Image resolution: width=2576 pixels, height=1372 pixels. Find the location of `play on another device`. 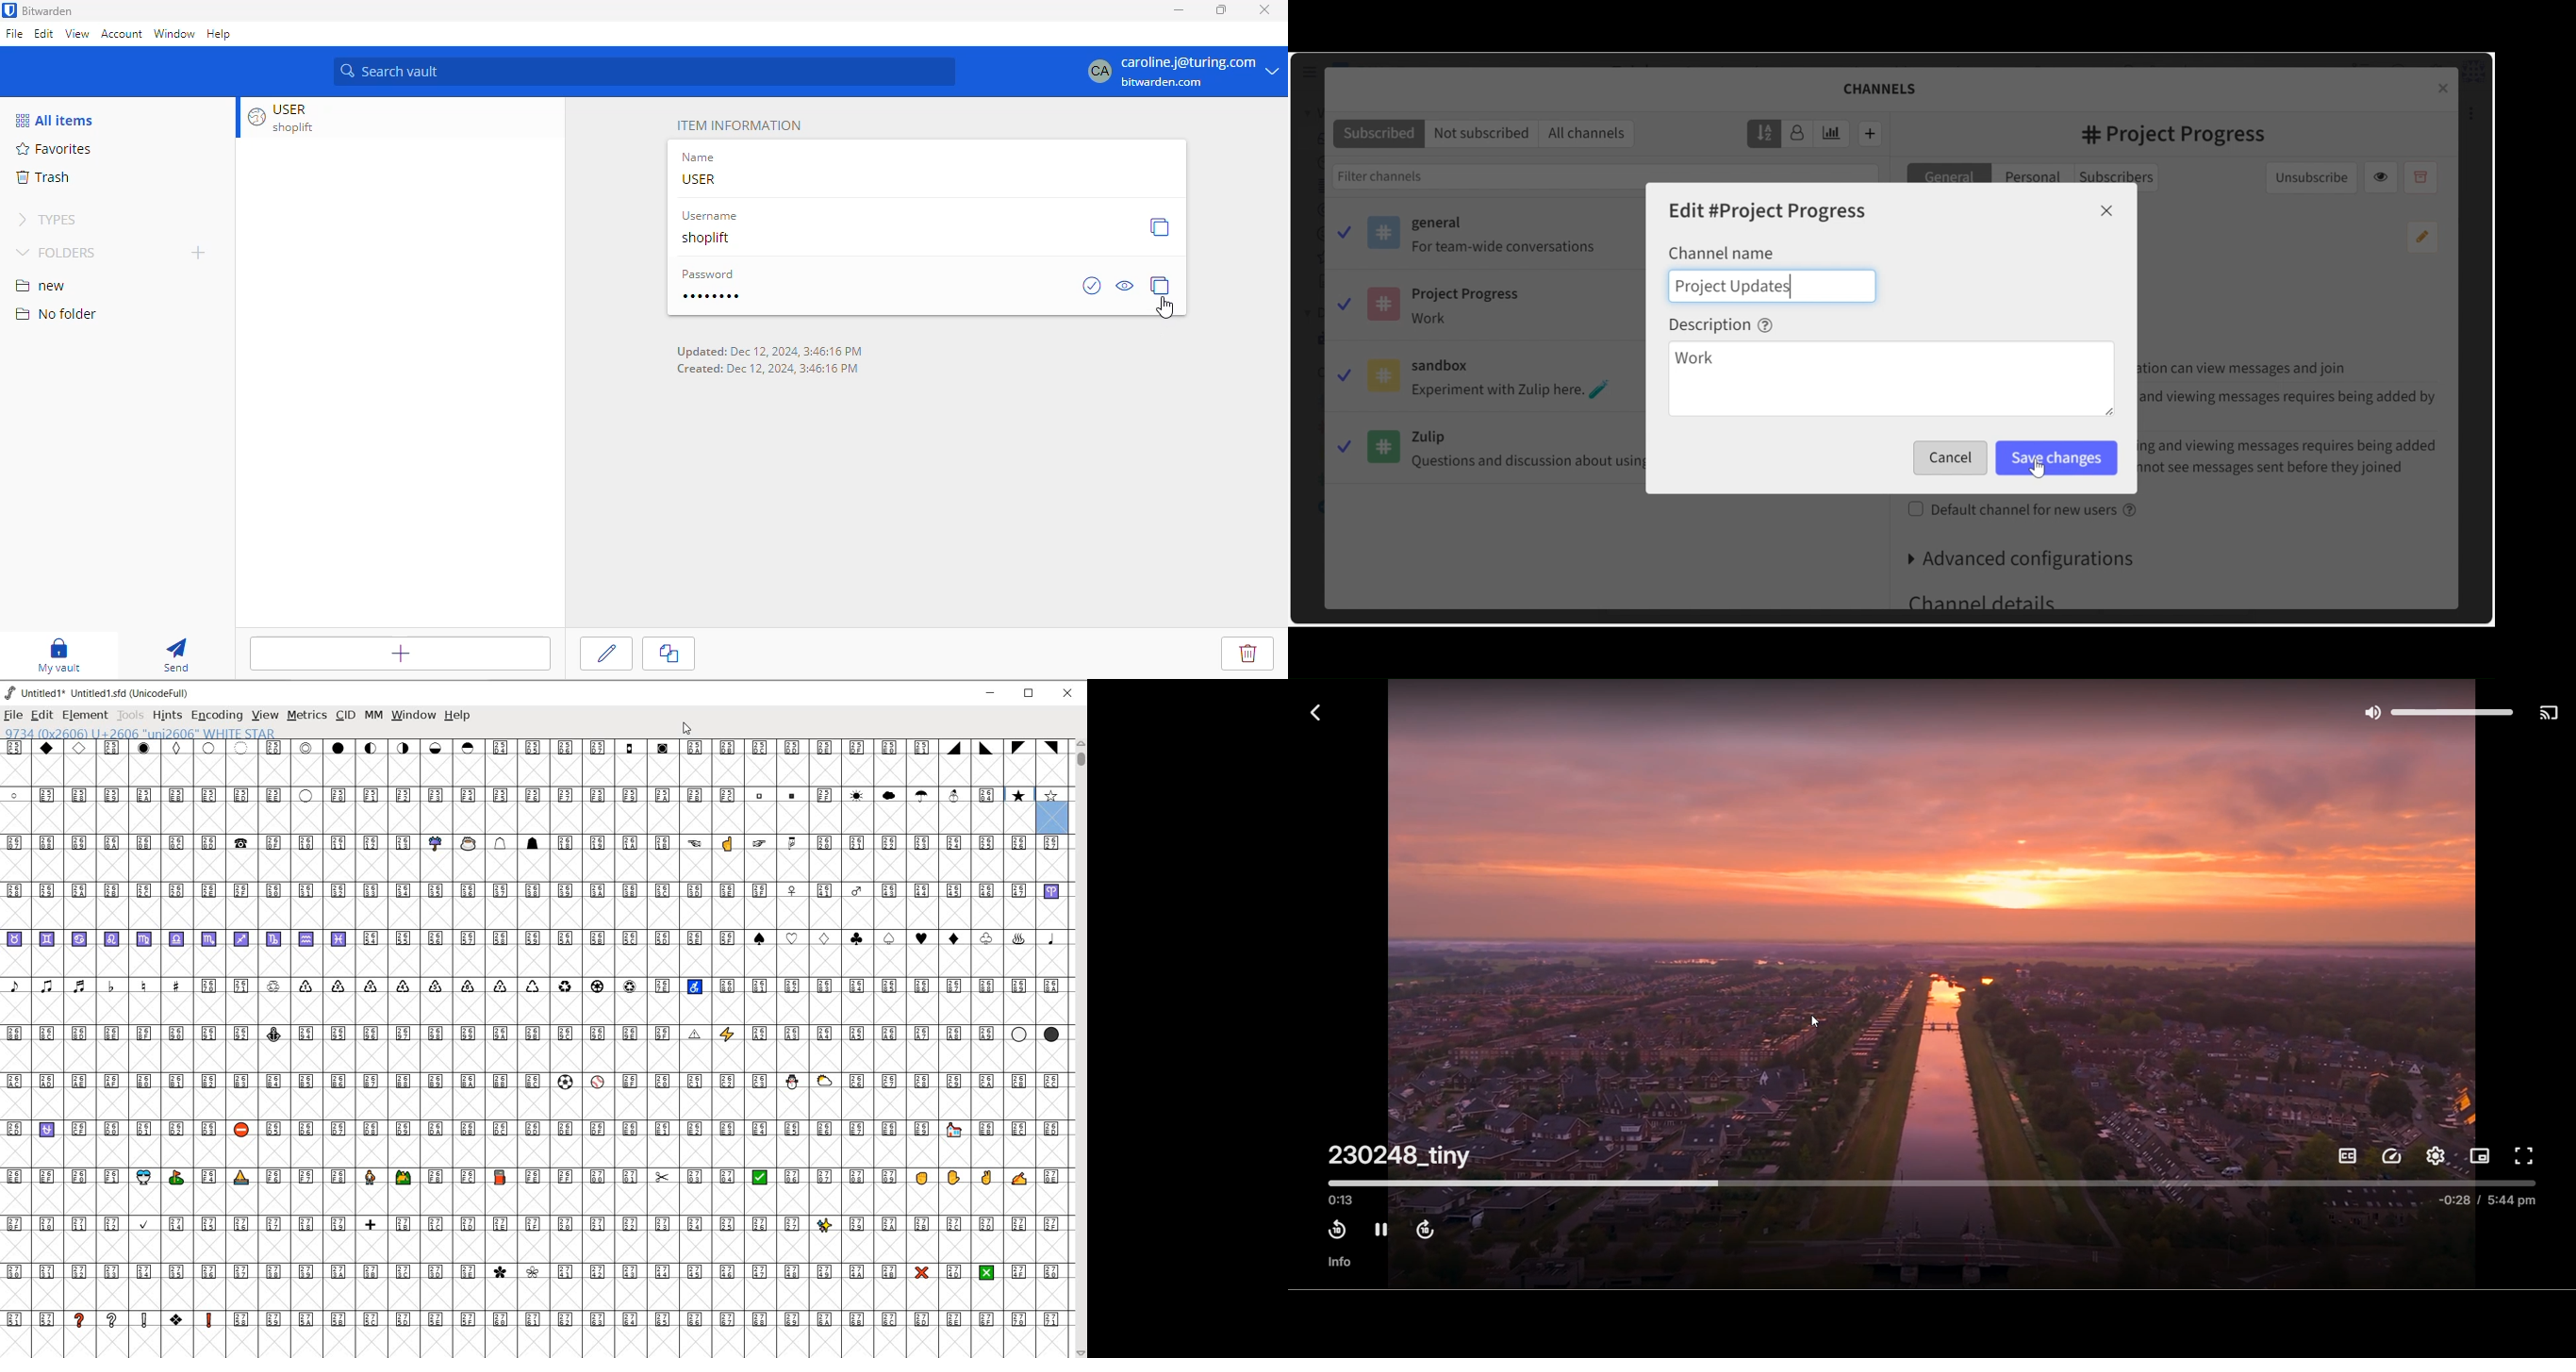

play on another device is located at coordinates (2549, 711).